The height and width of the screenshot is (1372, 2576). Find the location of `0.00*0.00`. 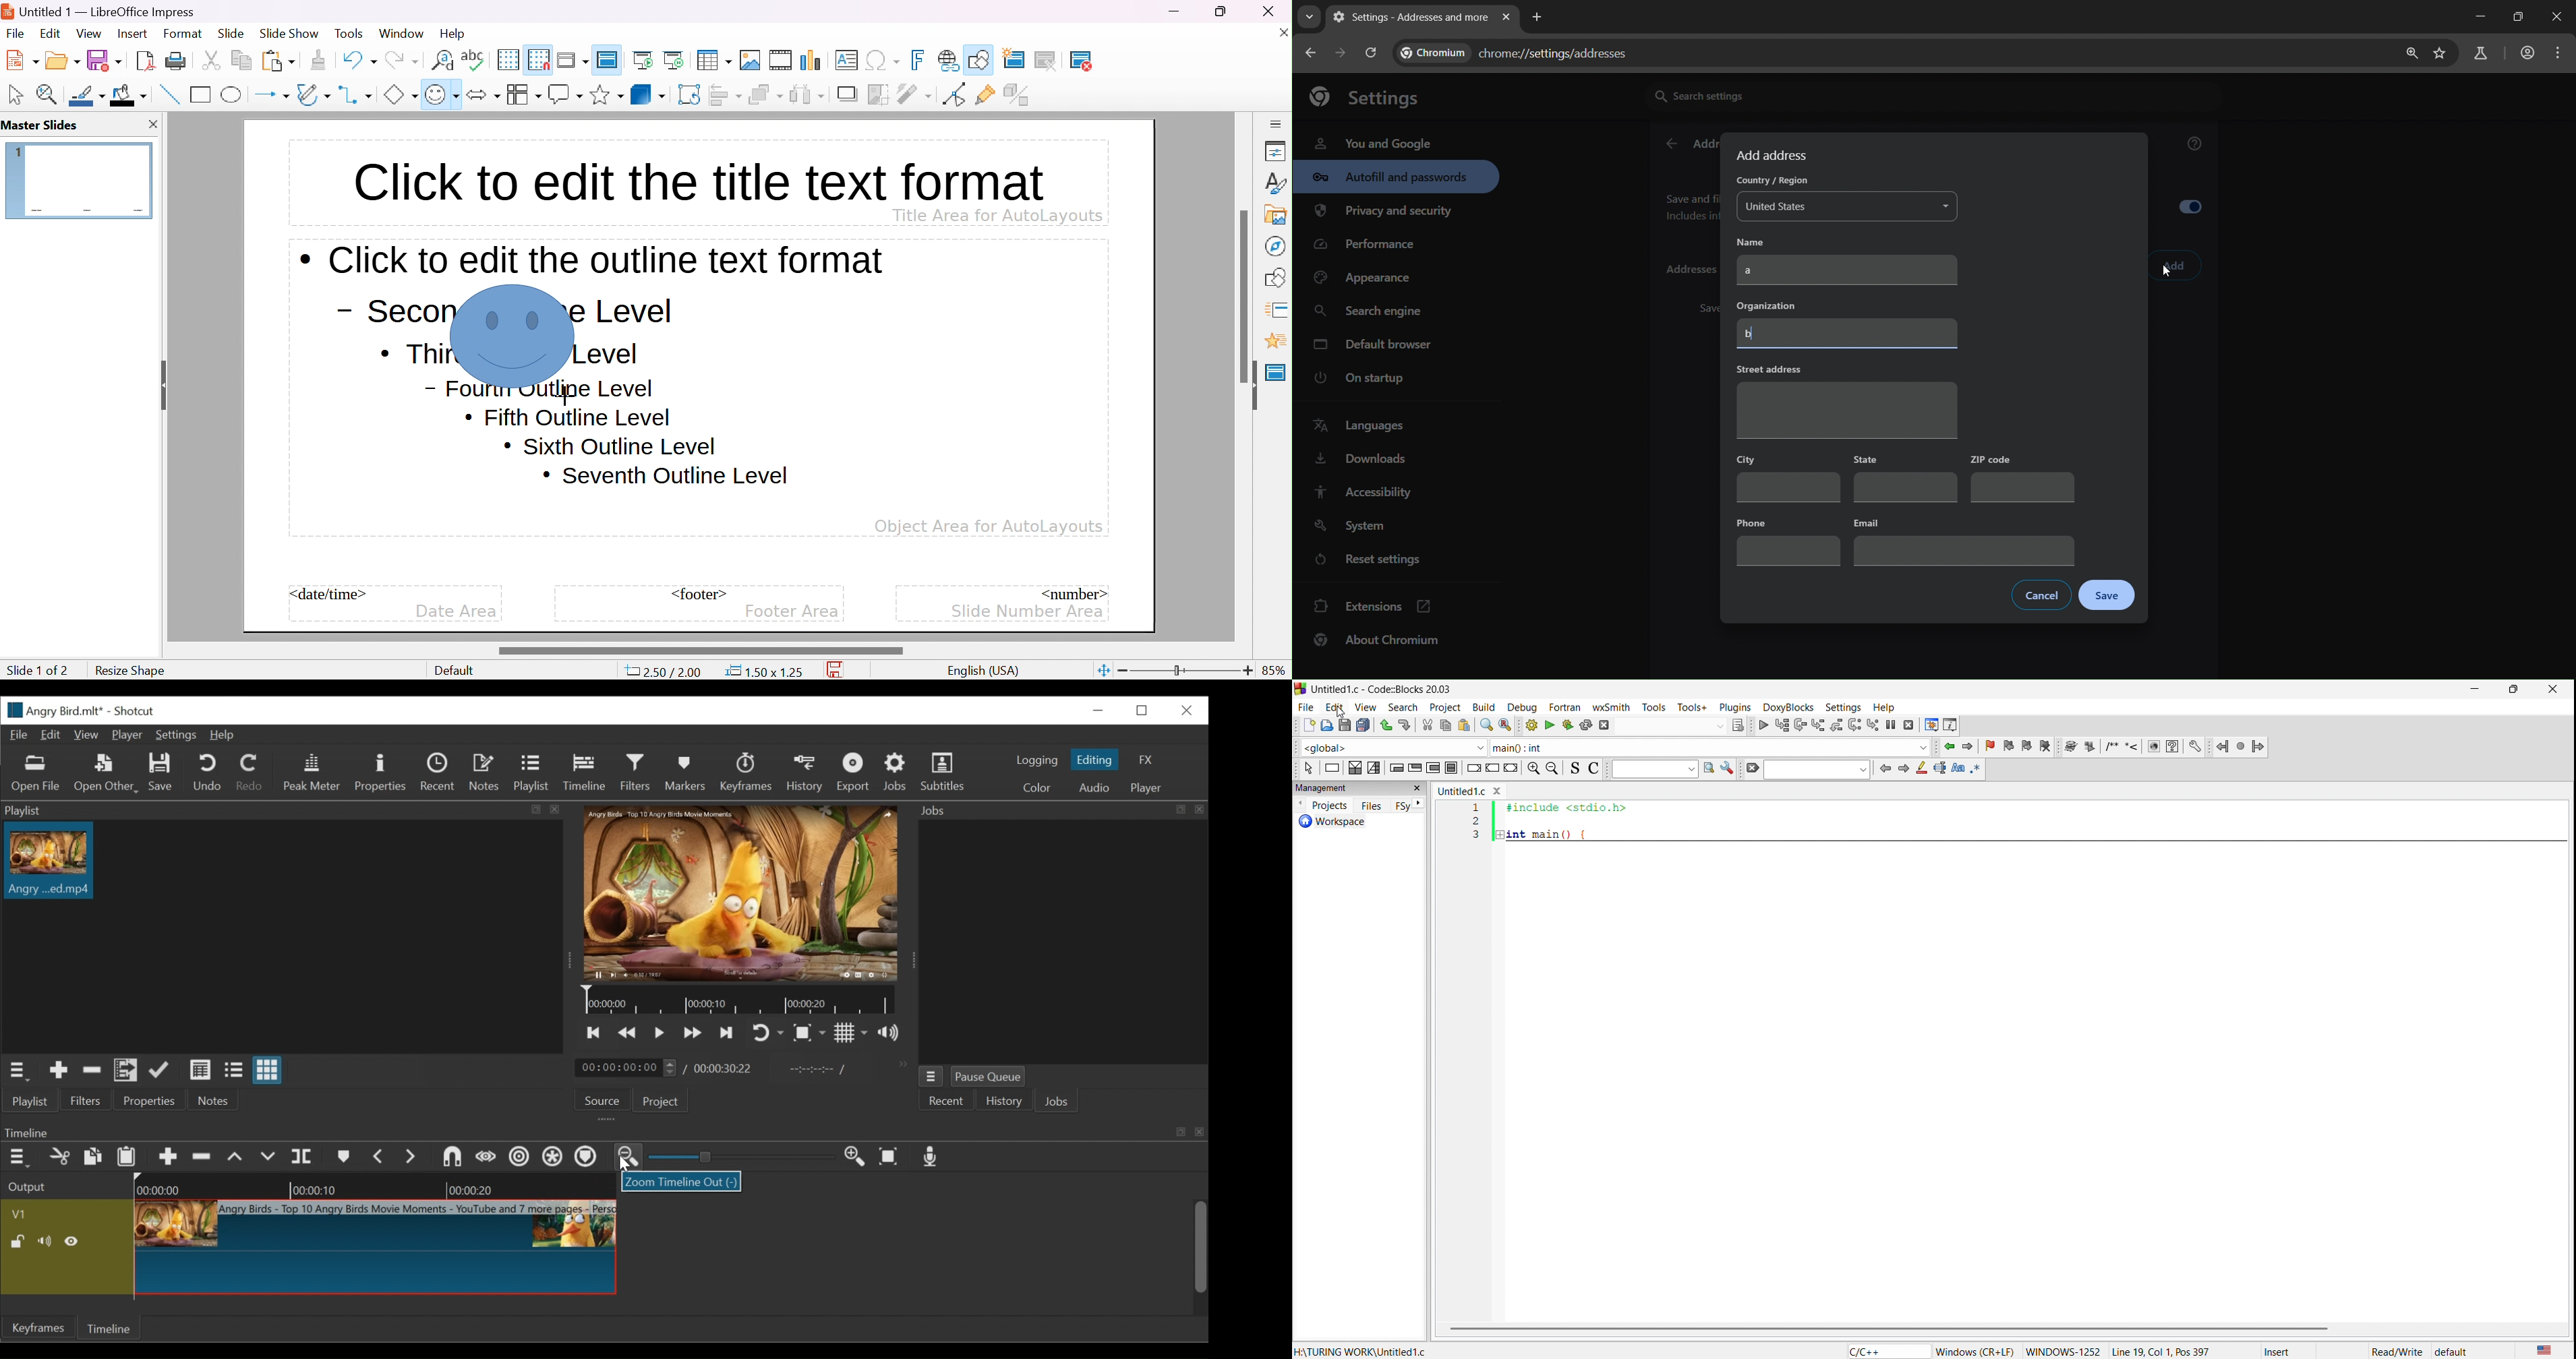

0.00*0.00 is located at coordinates (763, 671).